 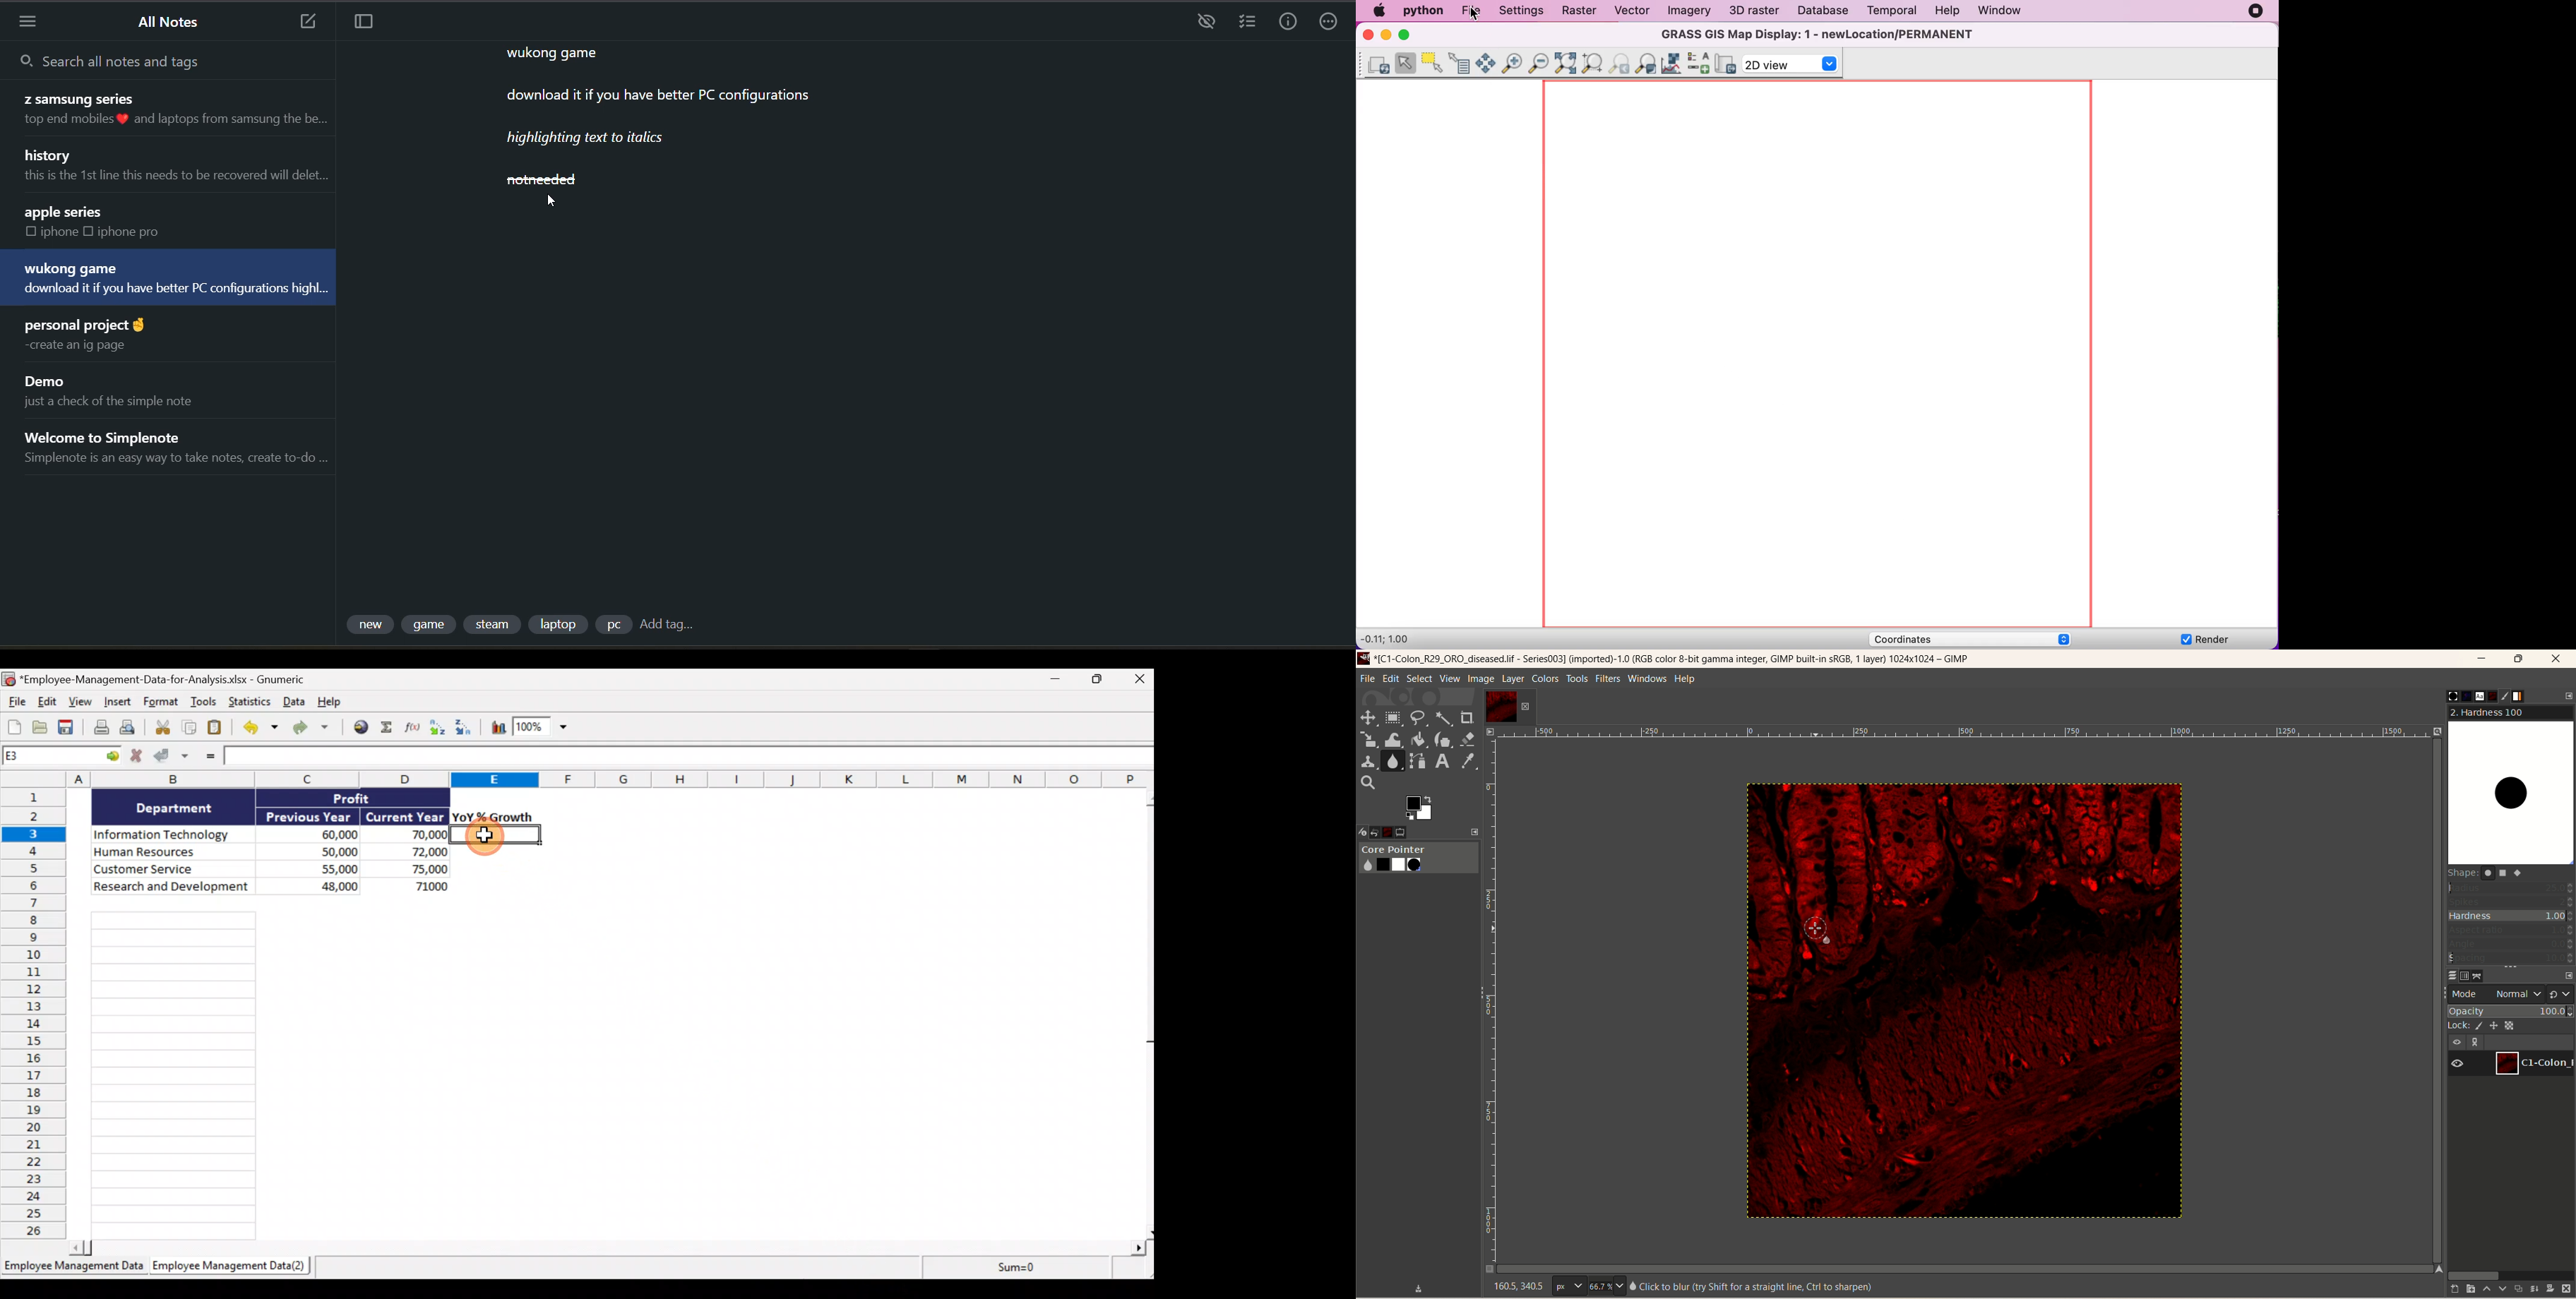 What do you see at coordinates (608, 1250) in the screenshot?
I see `Scroll bar` at bounding box center [608, 1250].